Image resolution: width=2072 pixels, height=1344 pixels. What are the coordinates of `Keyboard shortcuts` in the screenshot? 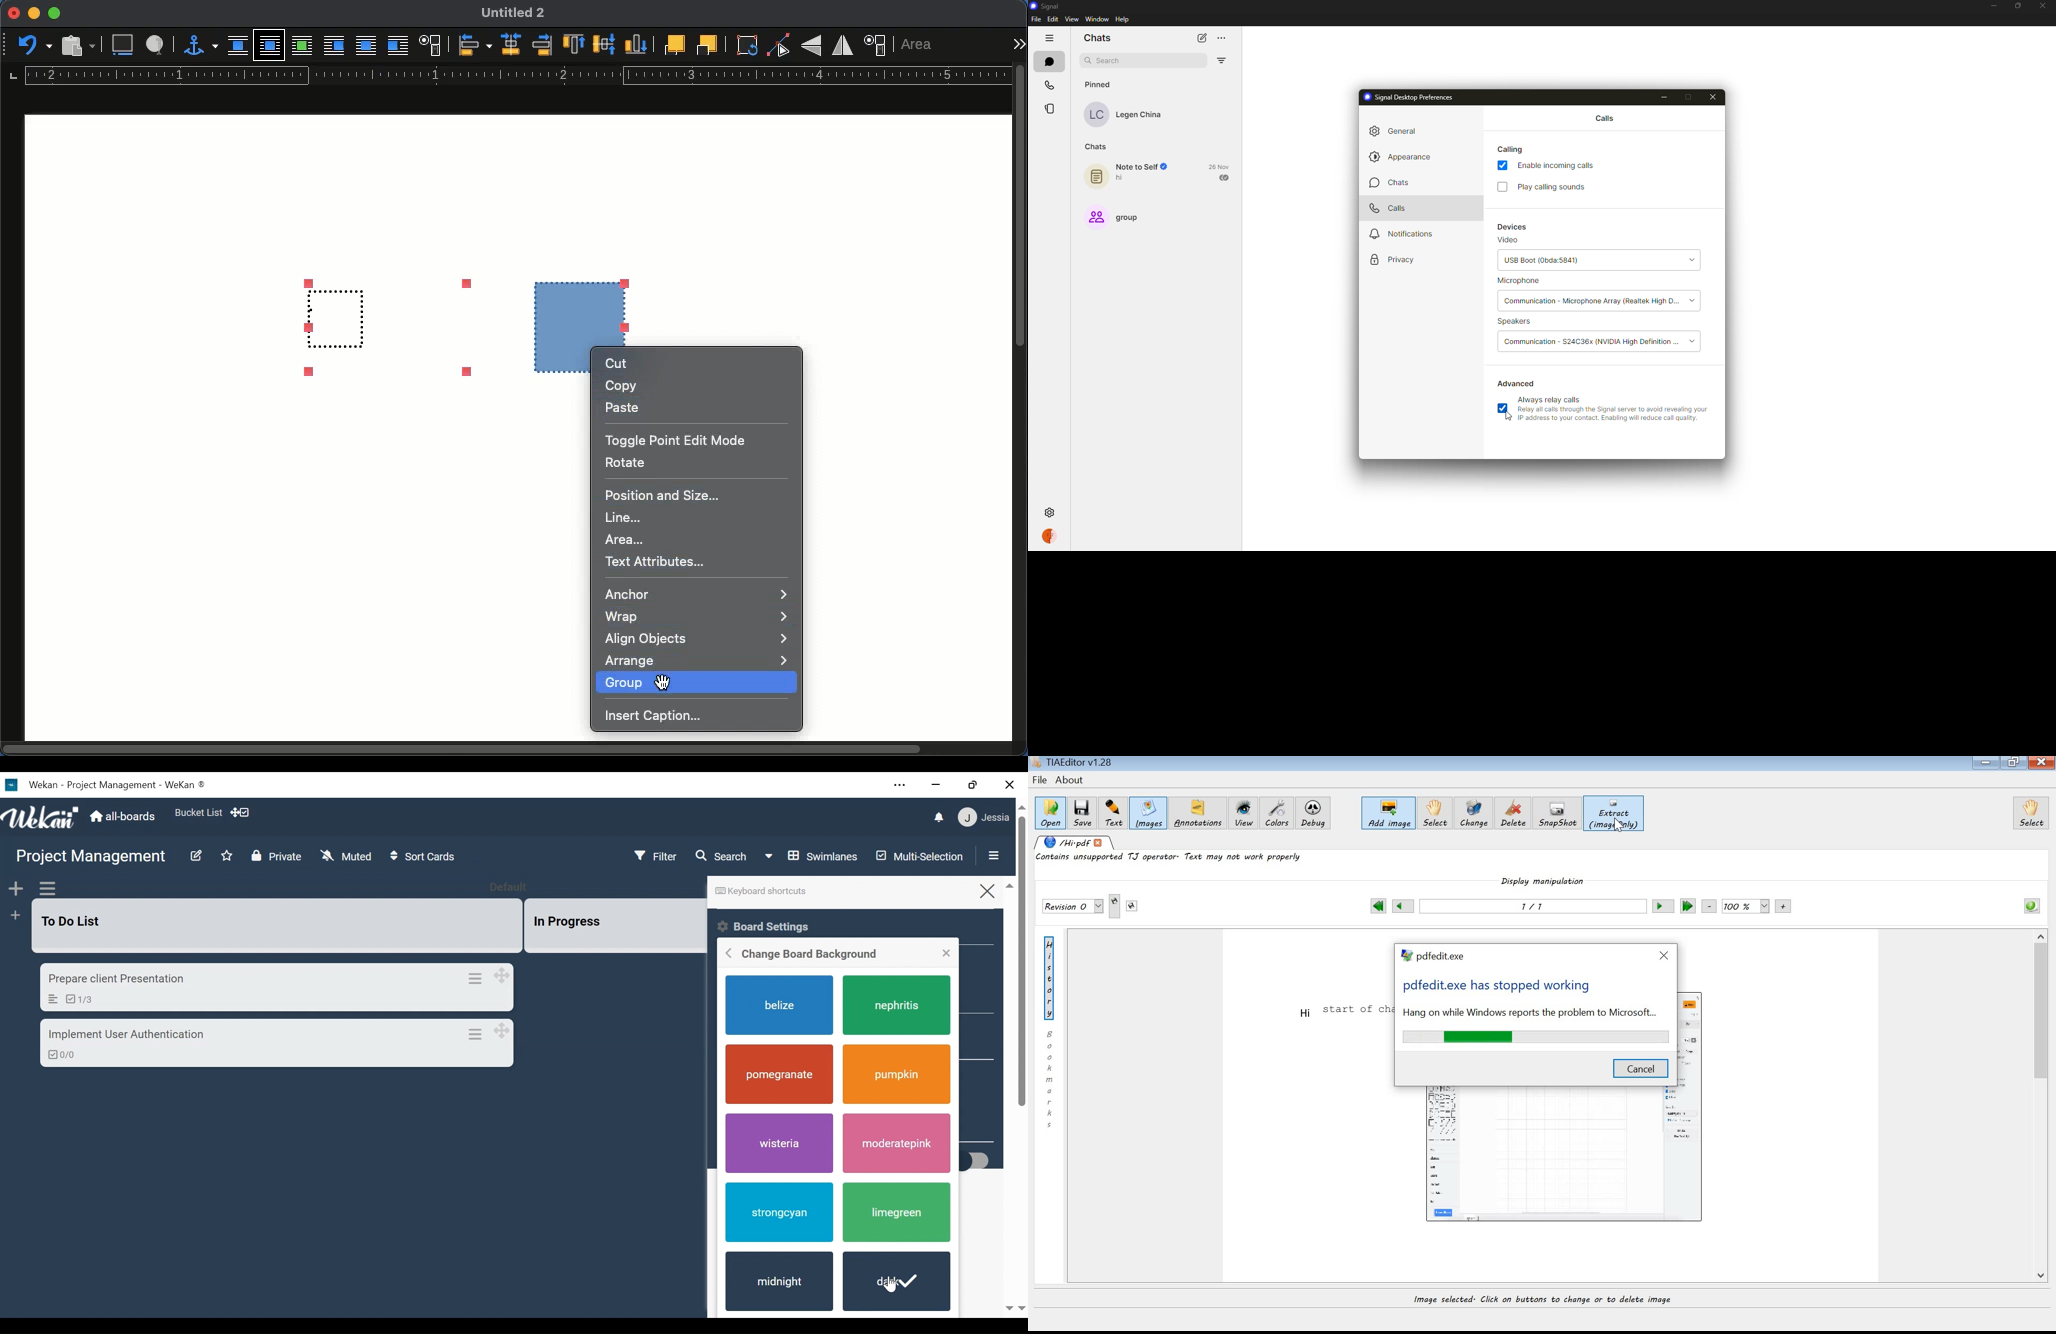 It's located at (760, 891).